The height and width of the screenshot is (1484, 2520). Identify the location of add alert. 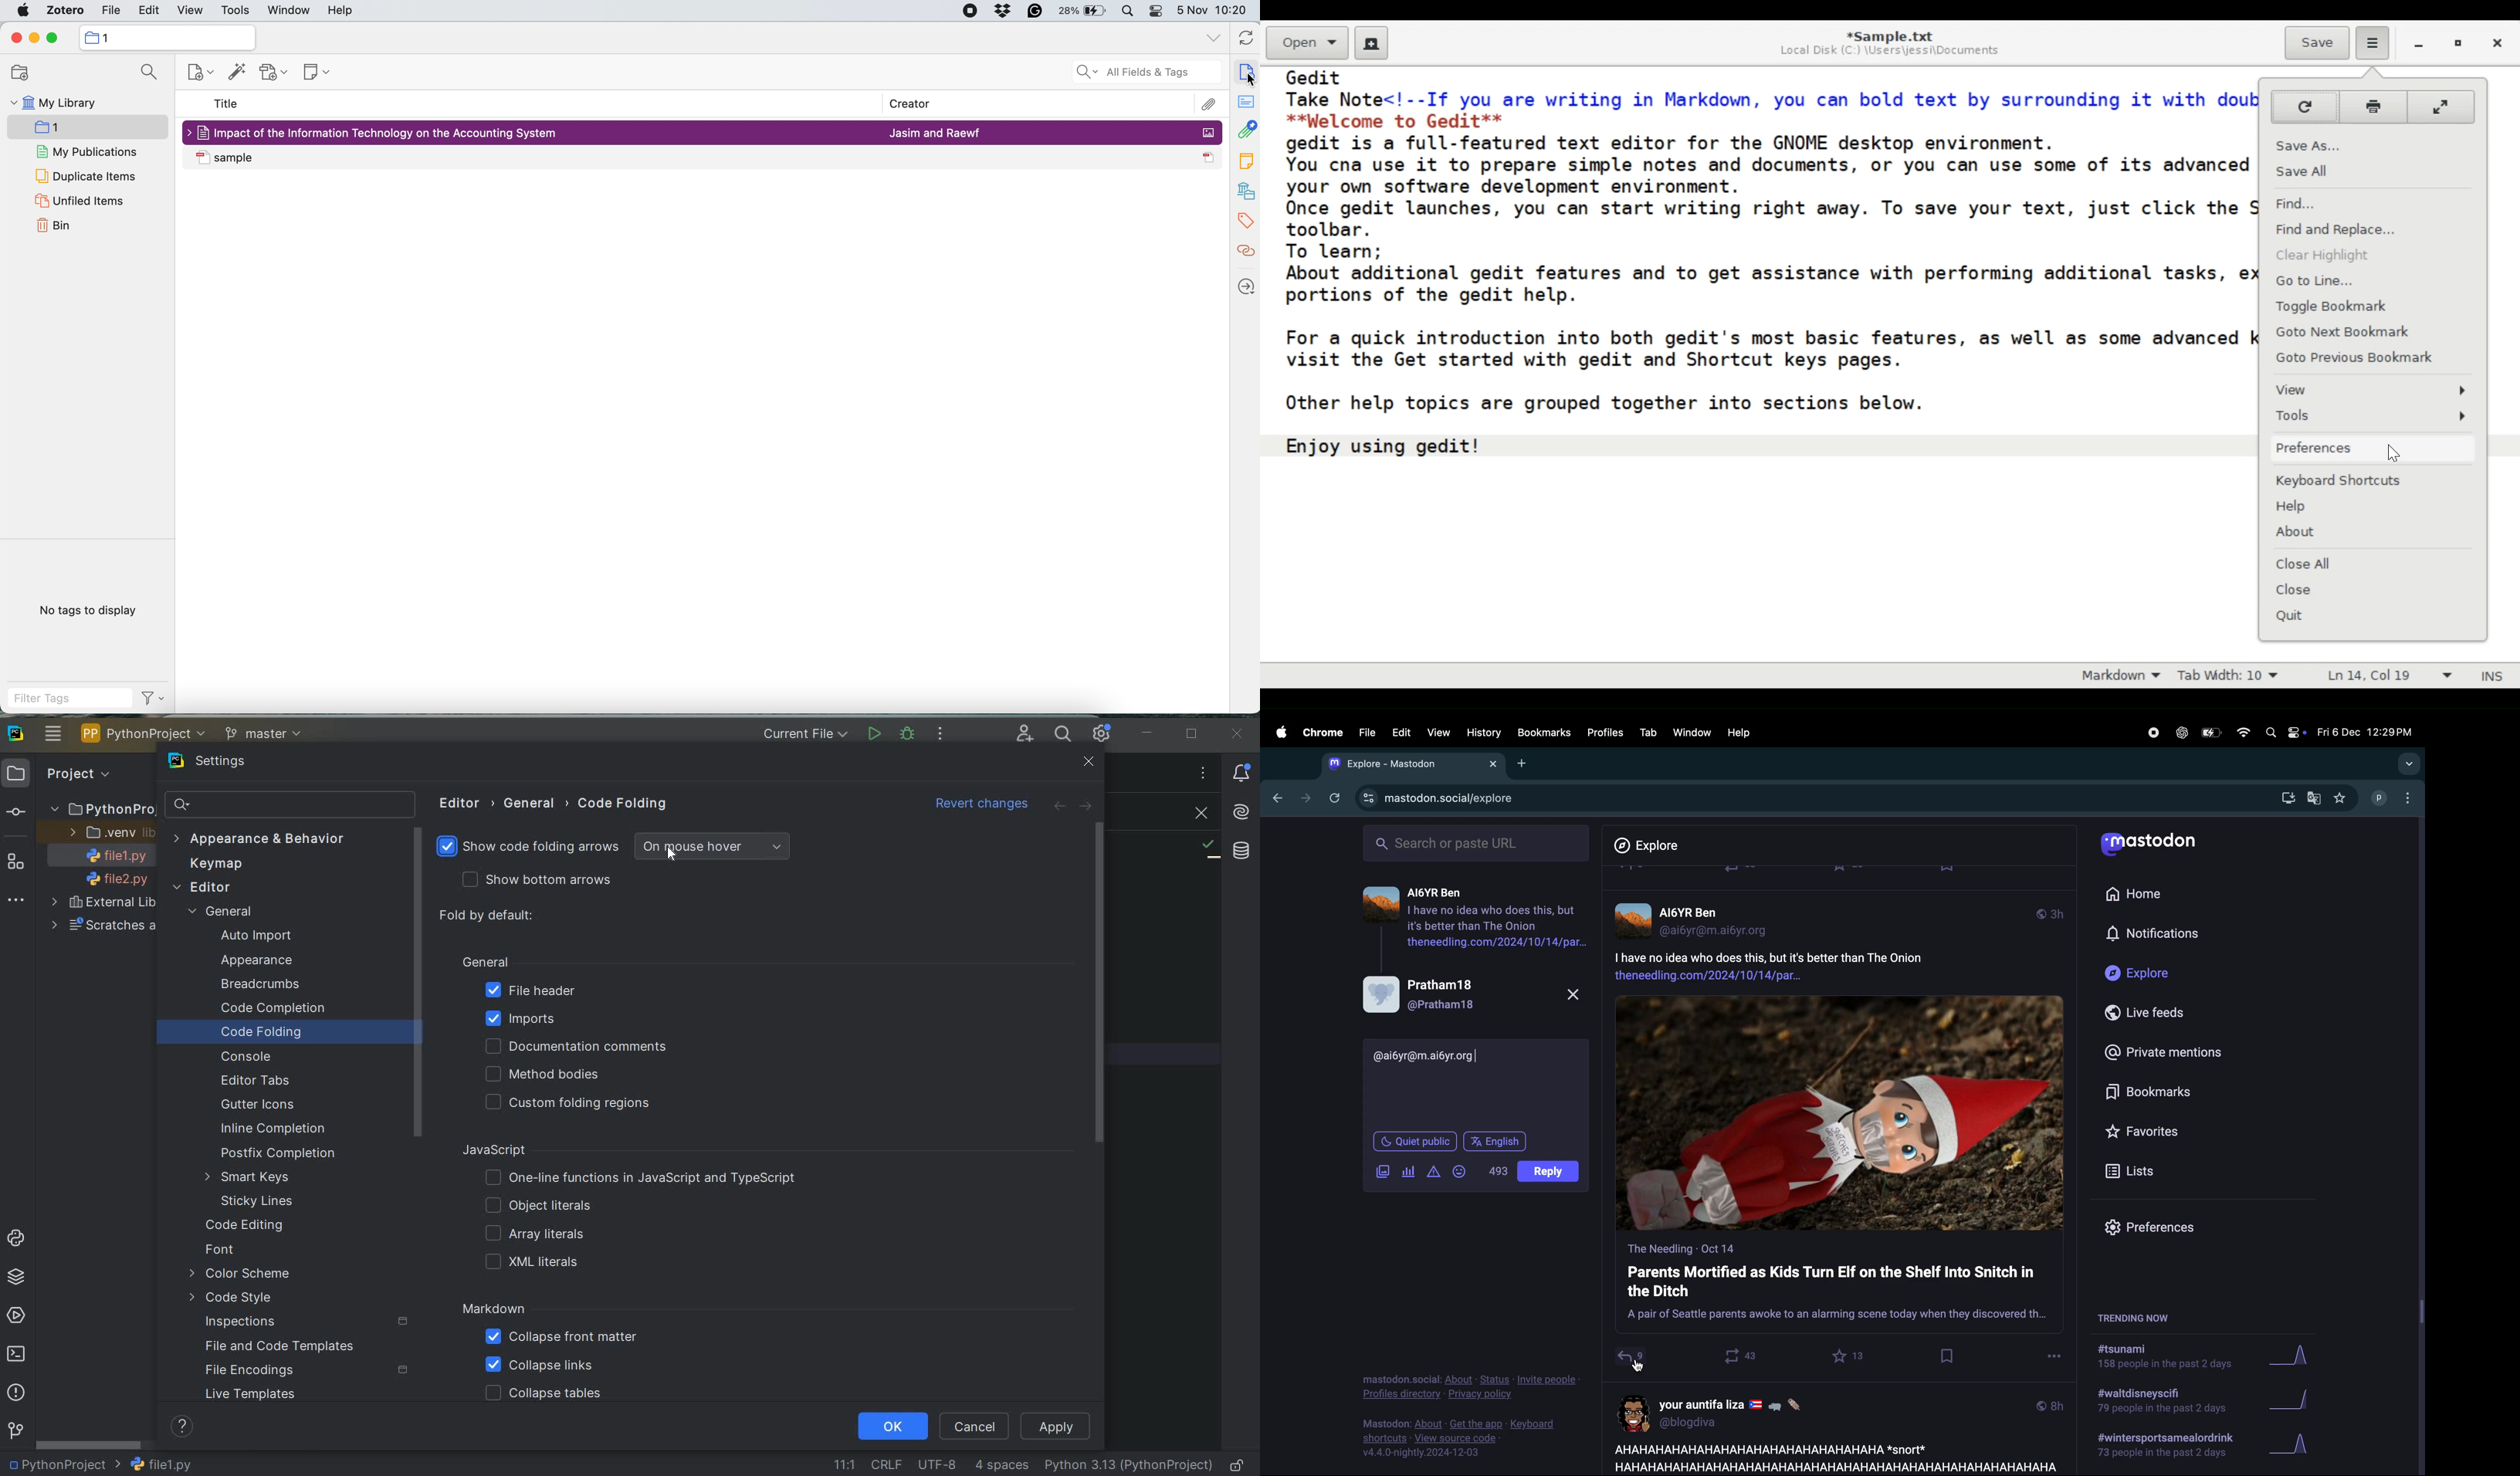
(1435, 1173).